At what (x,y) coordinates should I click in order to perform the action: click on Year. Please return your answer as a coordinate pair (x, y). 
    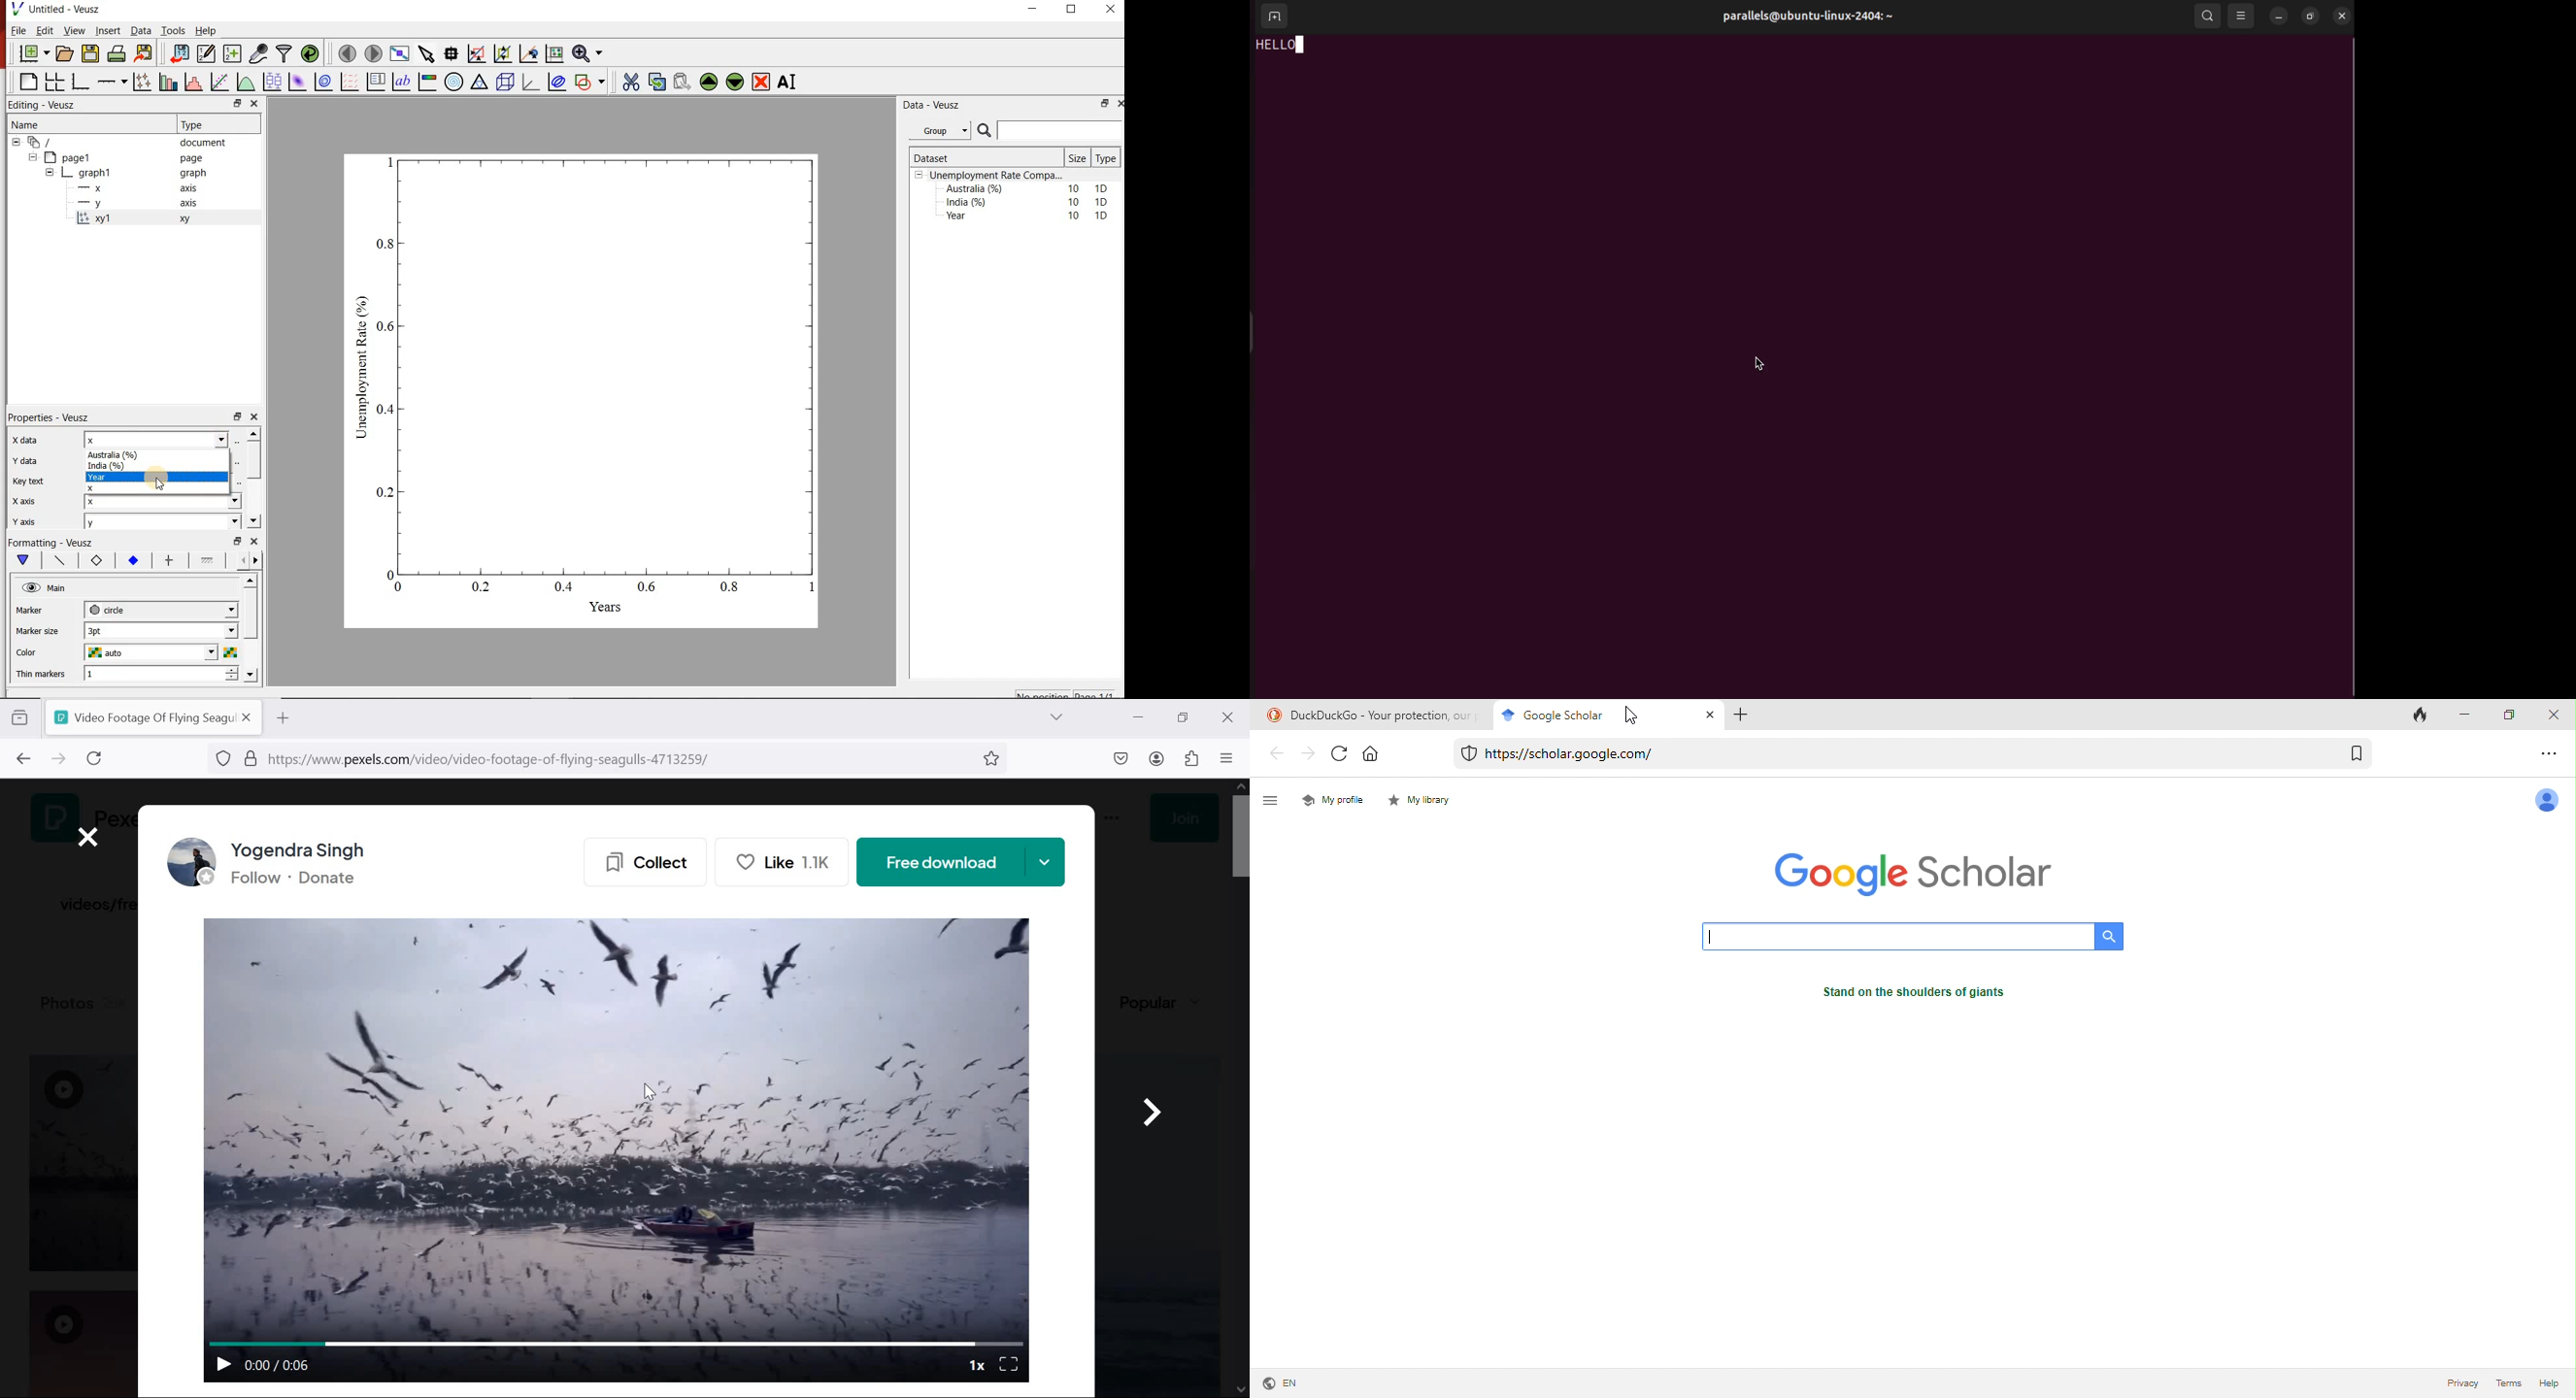
    Looking at the image, I should click on (155, 479).